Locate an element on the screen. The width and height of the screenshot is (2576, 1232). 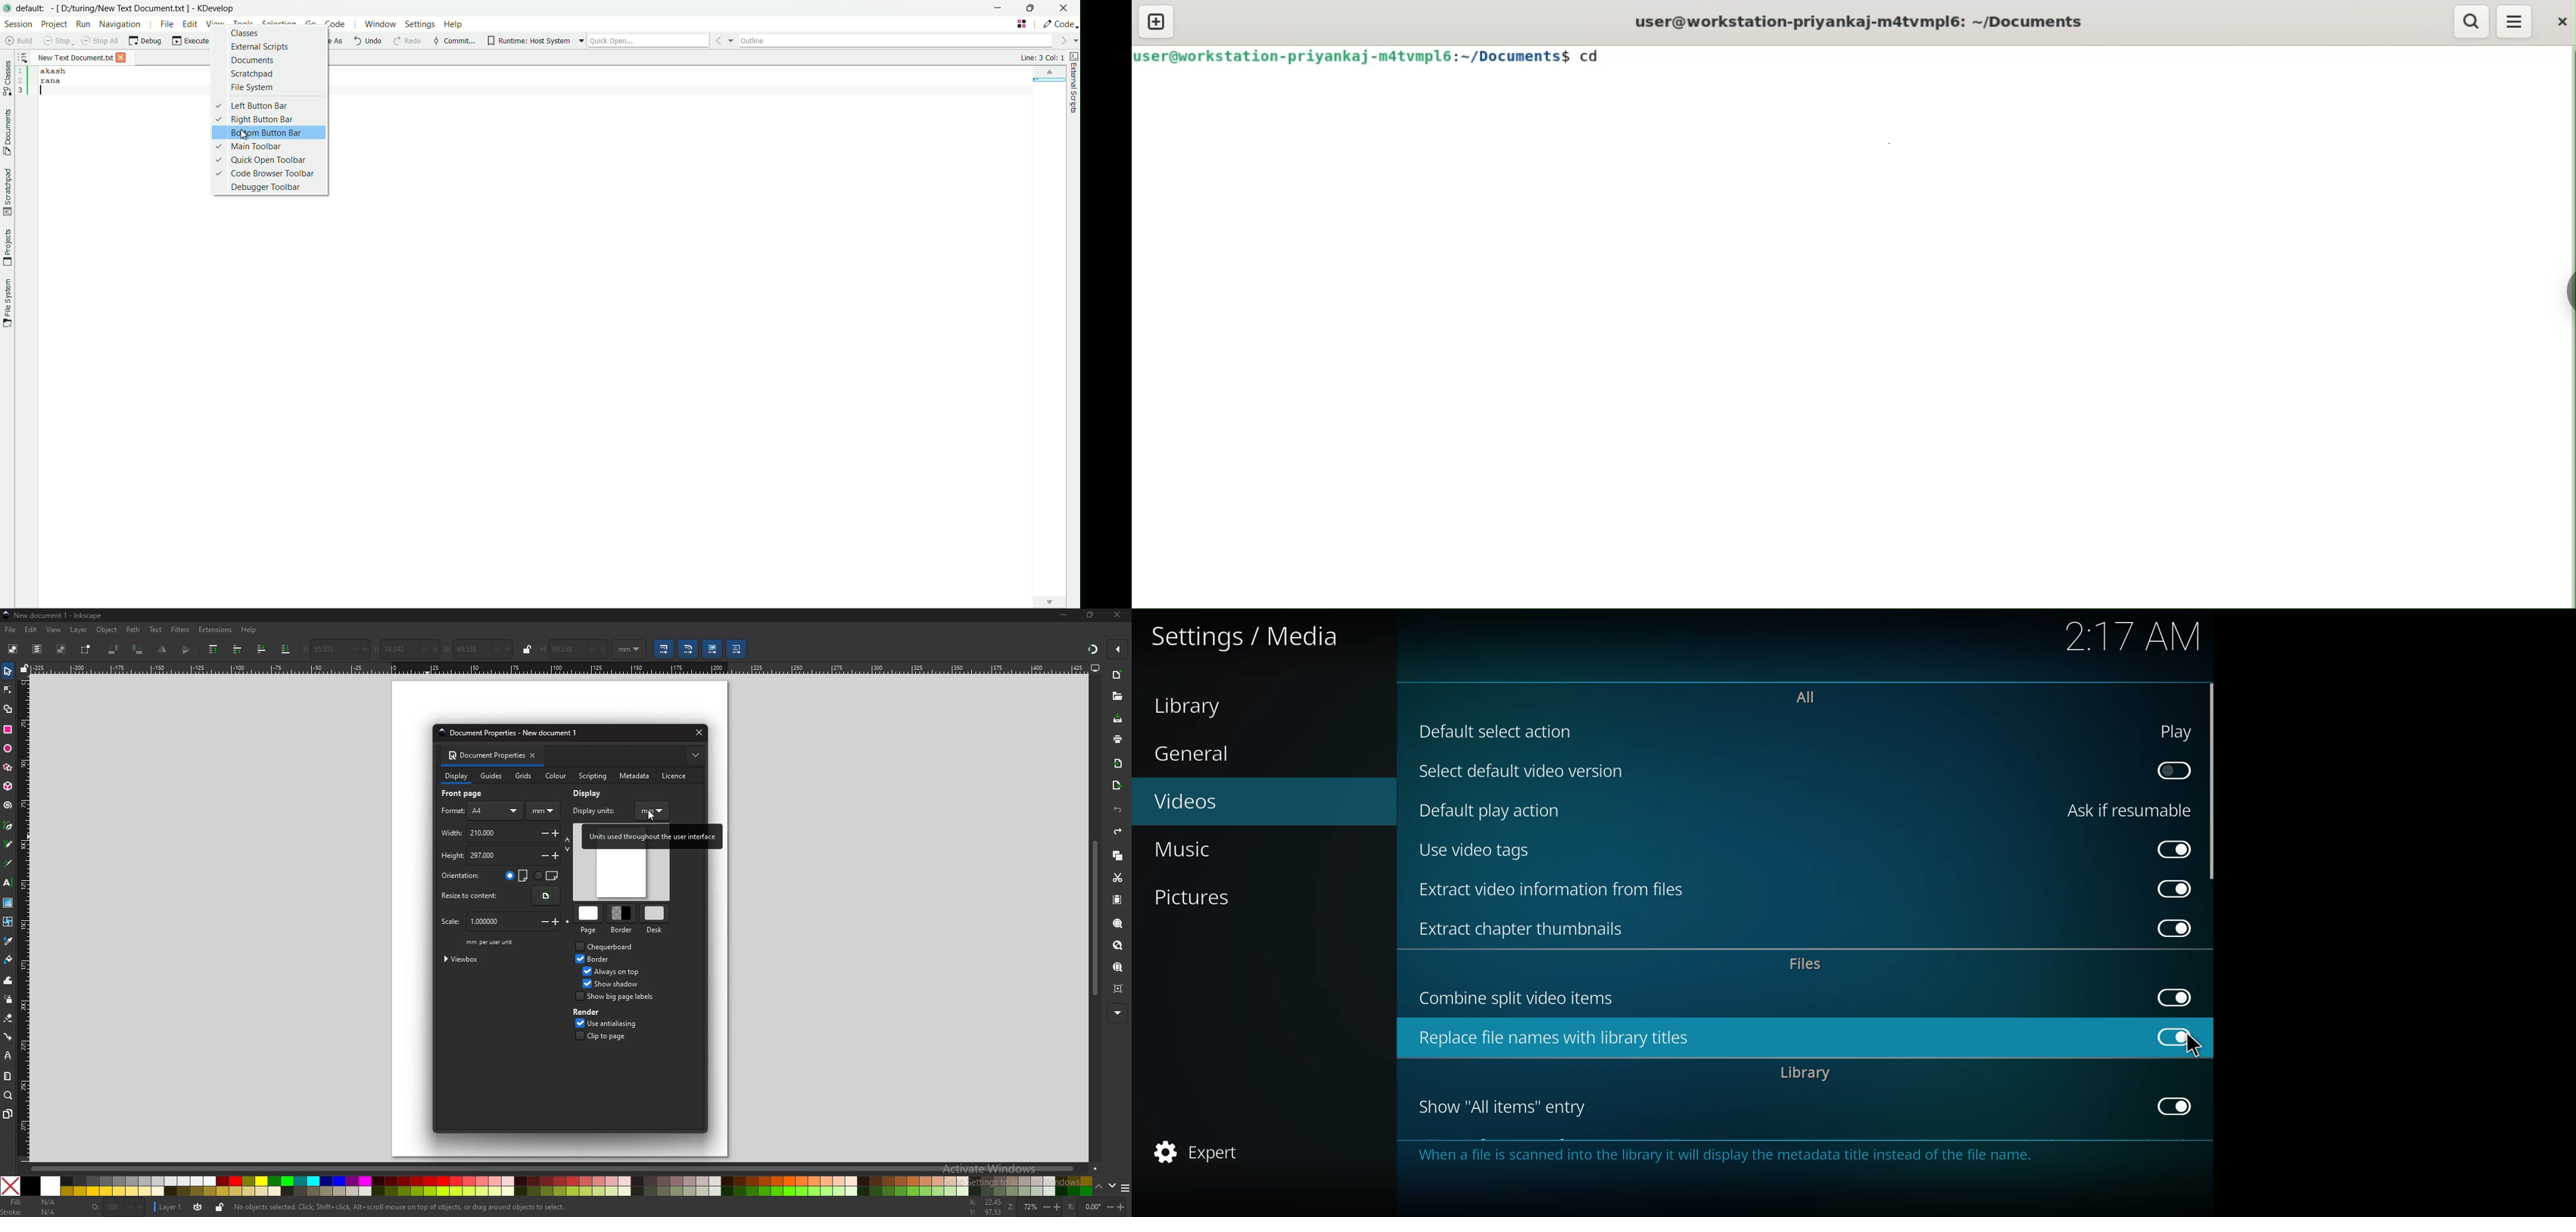
print is located at coordinates (1118, 739).